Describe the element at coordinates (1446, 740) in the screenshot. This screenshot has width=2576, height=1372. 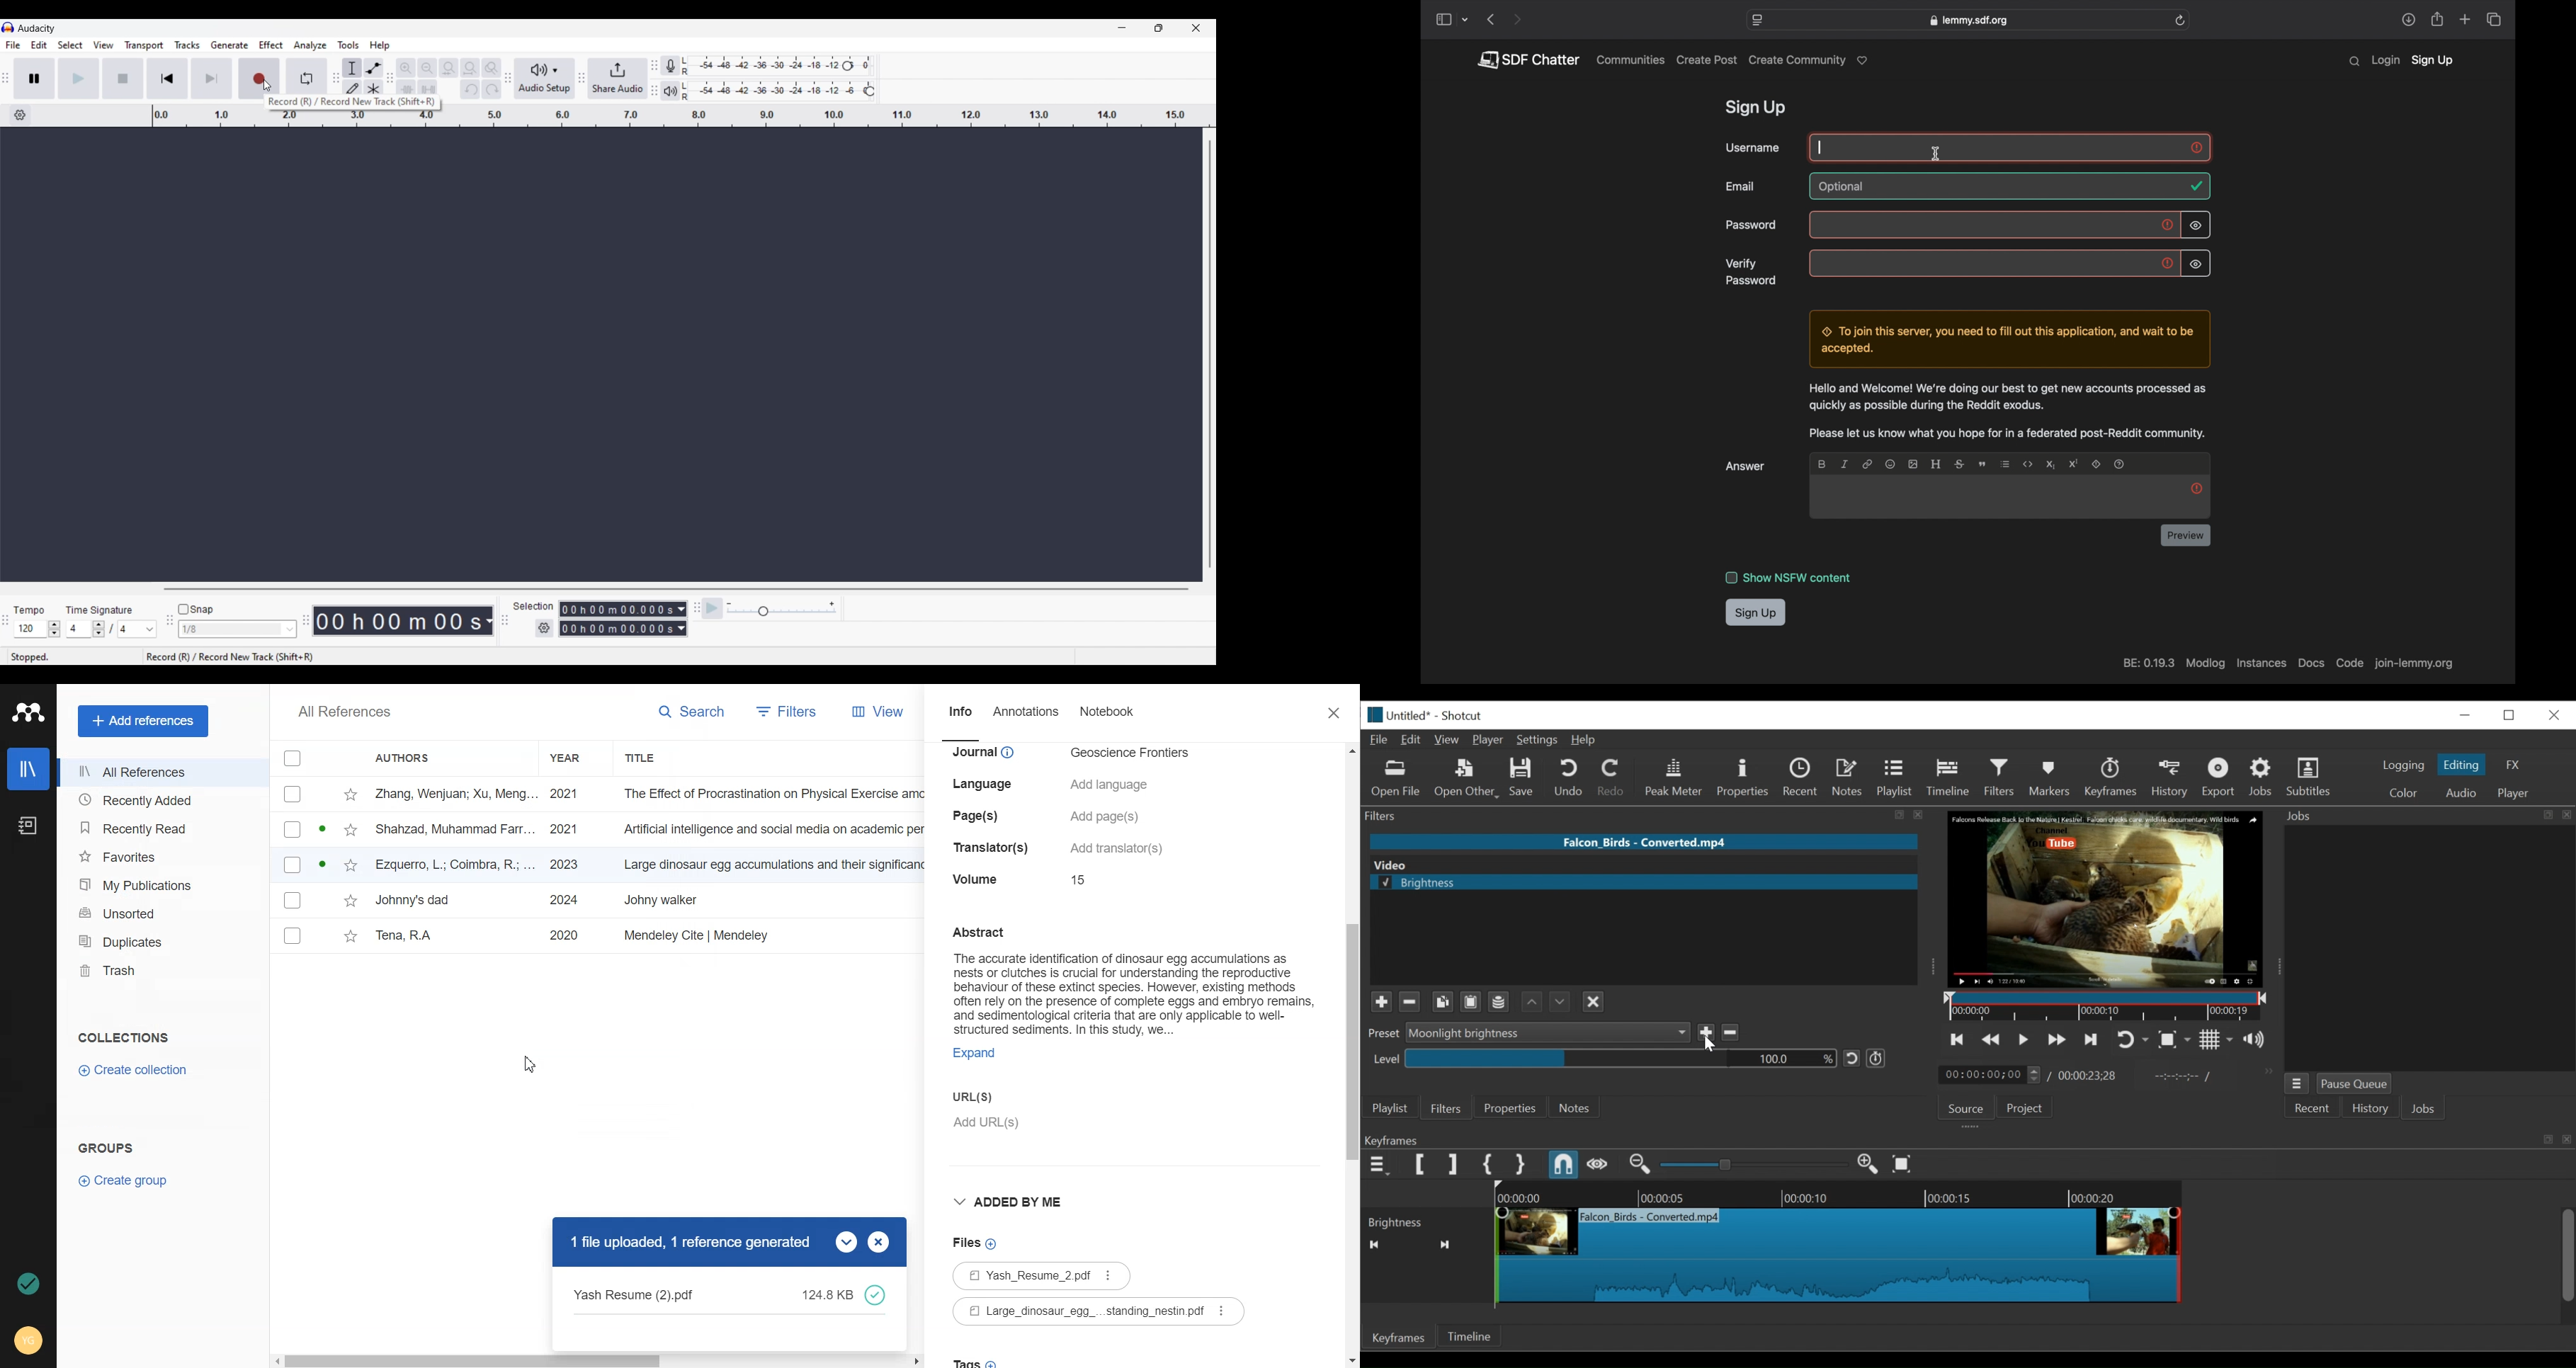
I see `View` at that location.